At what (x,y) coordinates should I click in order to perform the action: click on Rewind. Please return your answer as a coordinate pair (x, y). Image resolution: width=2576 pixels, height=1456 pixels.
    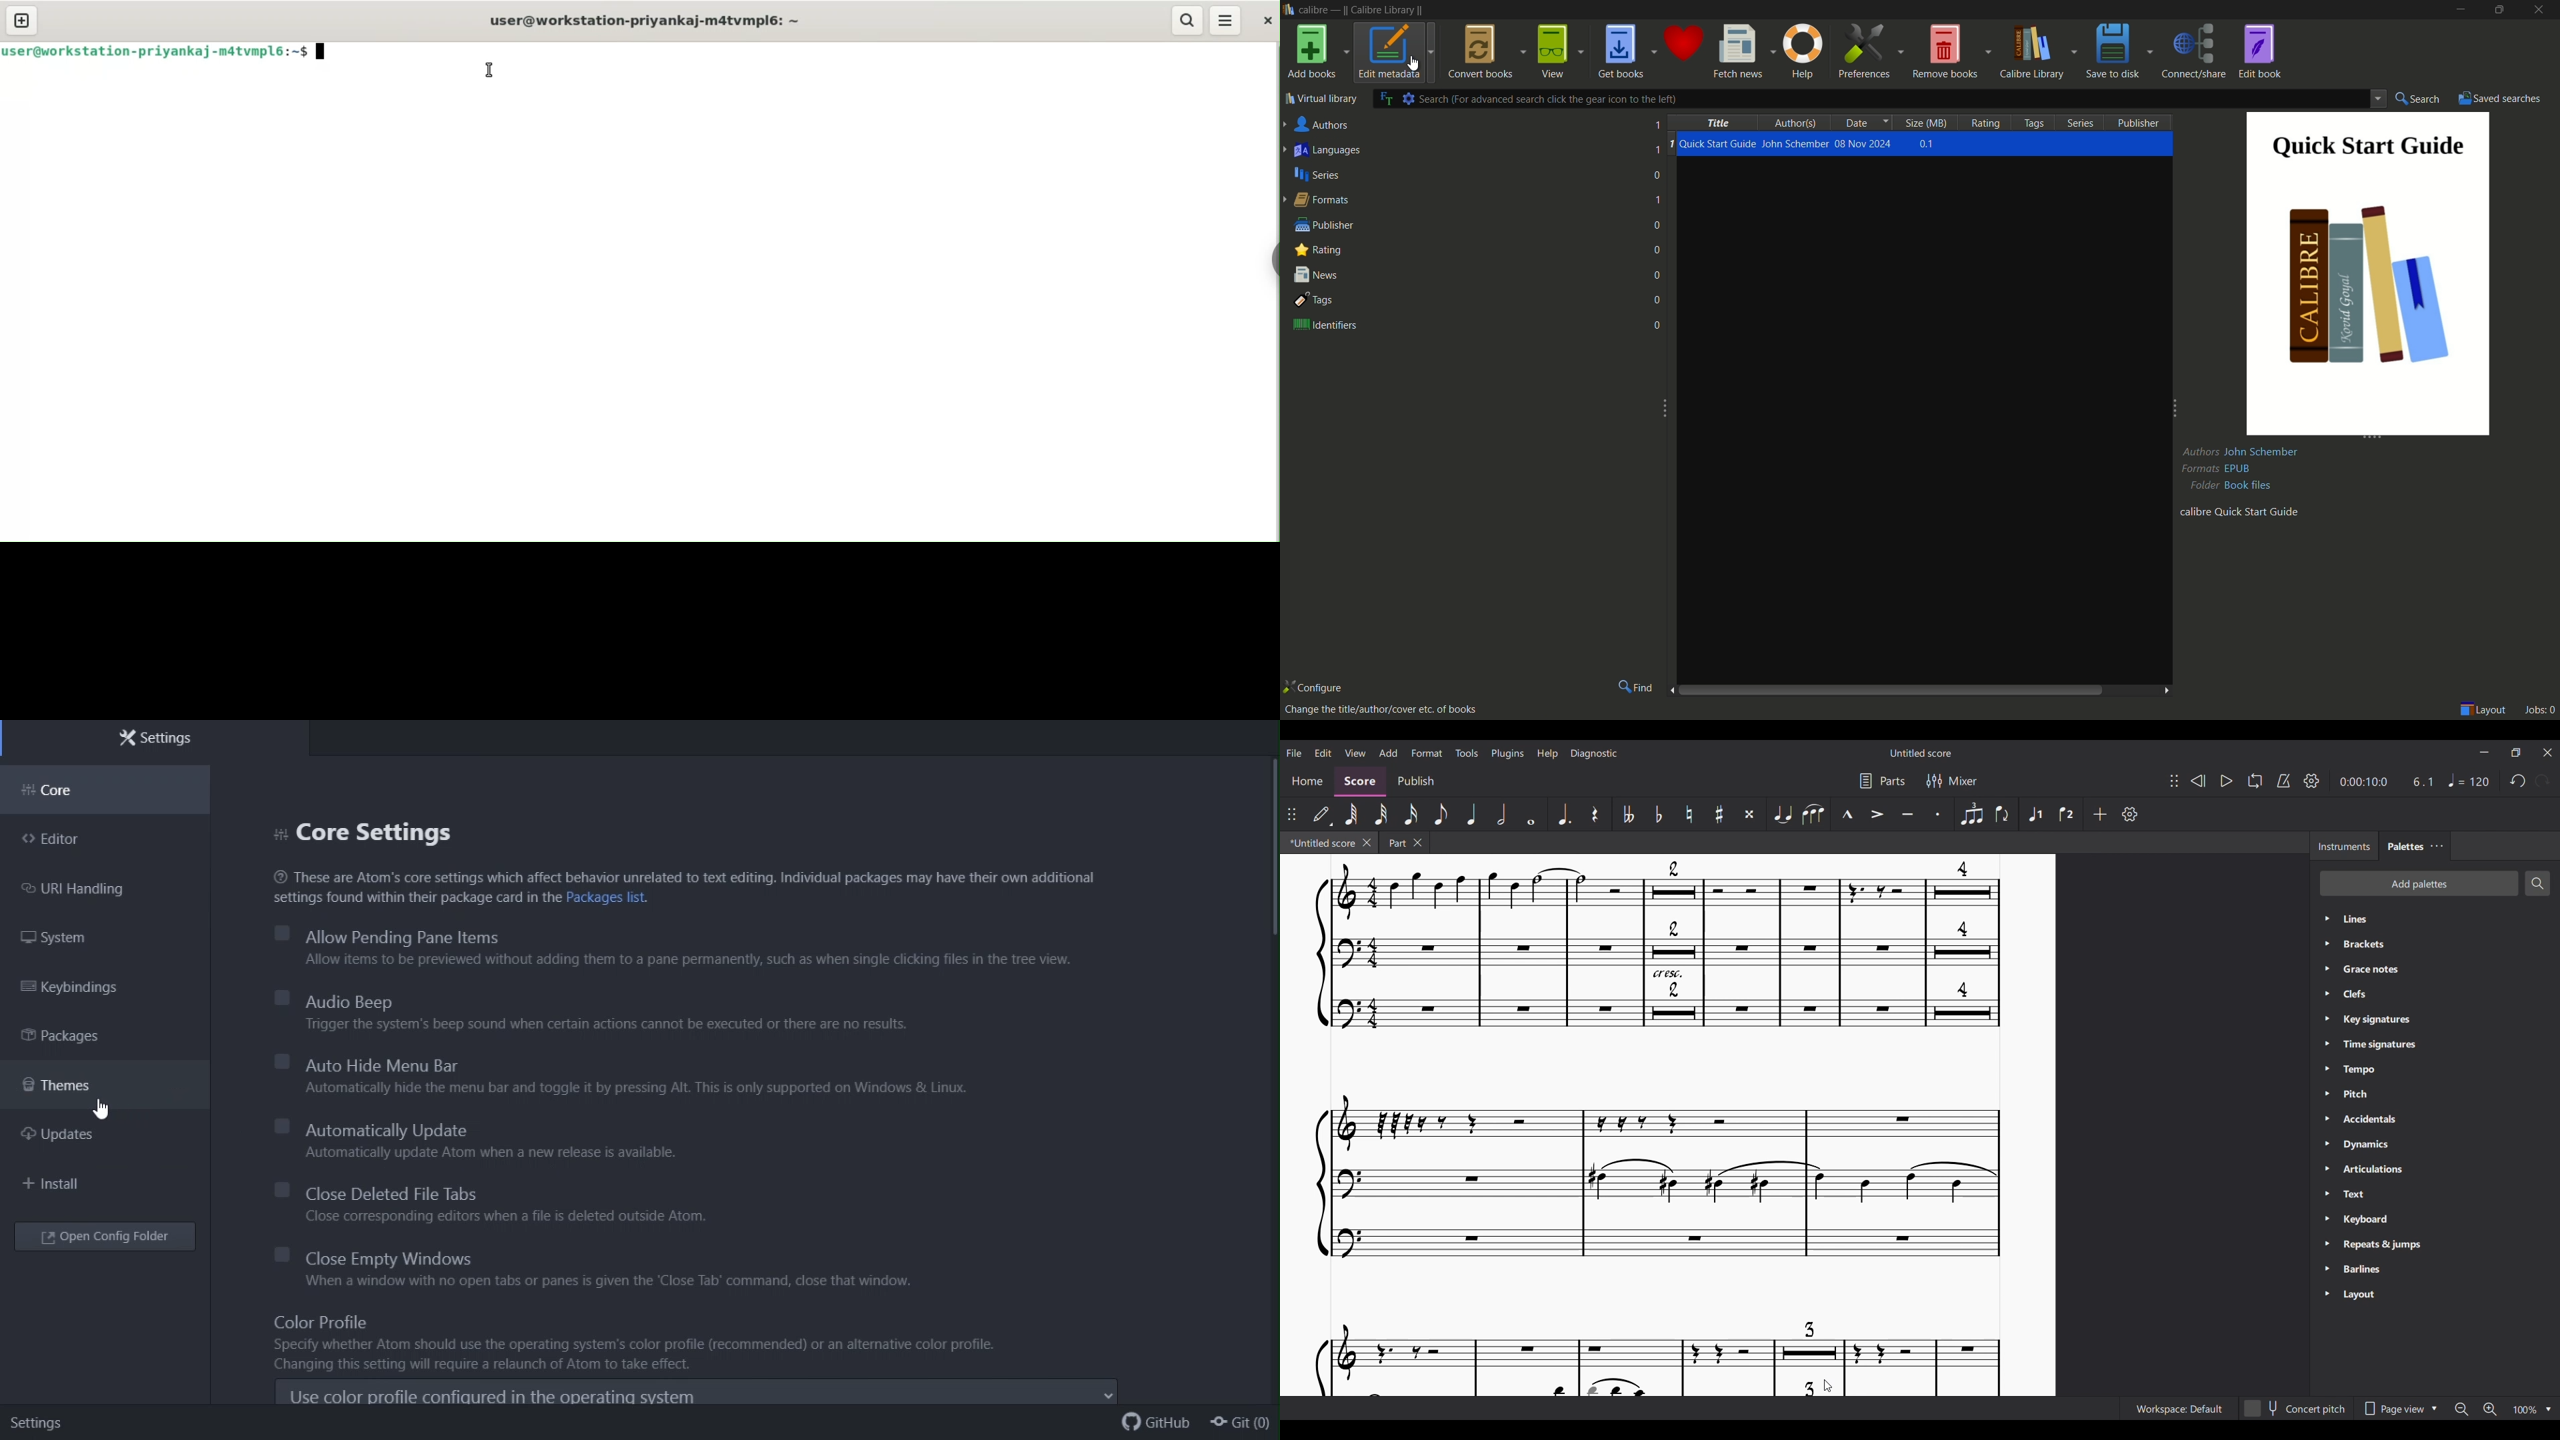
    Looking at the image, I should click on (2197, 781).